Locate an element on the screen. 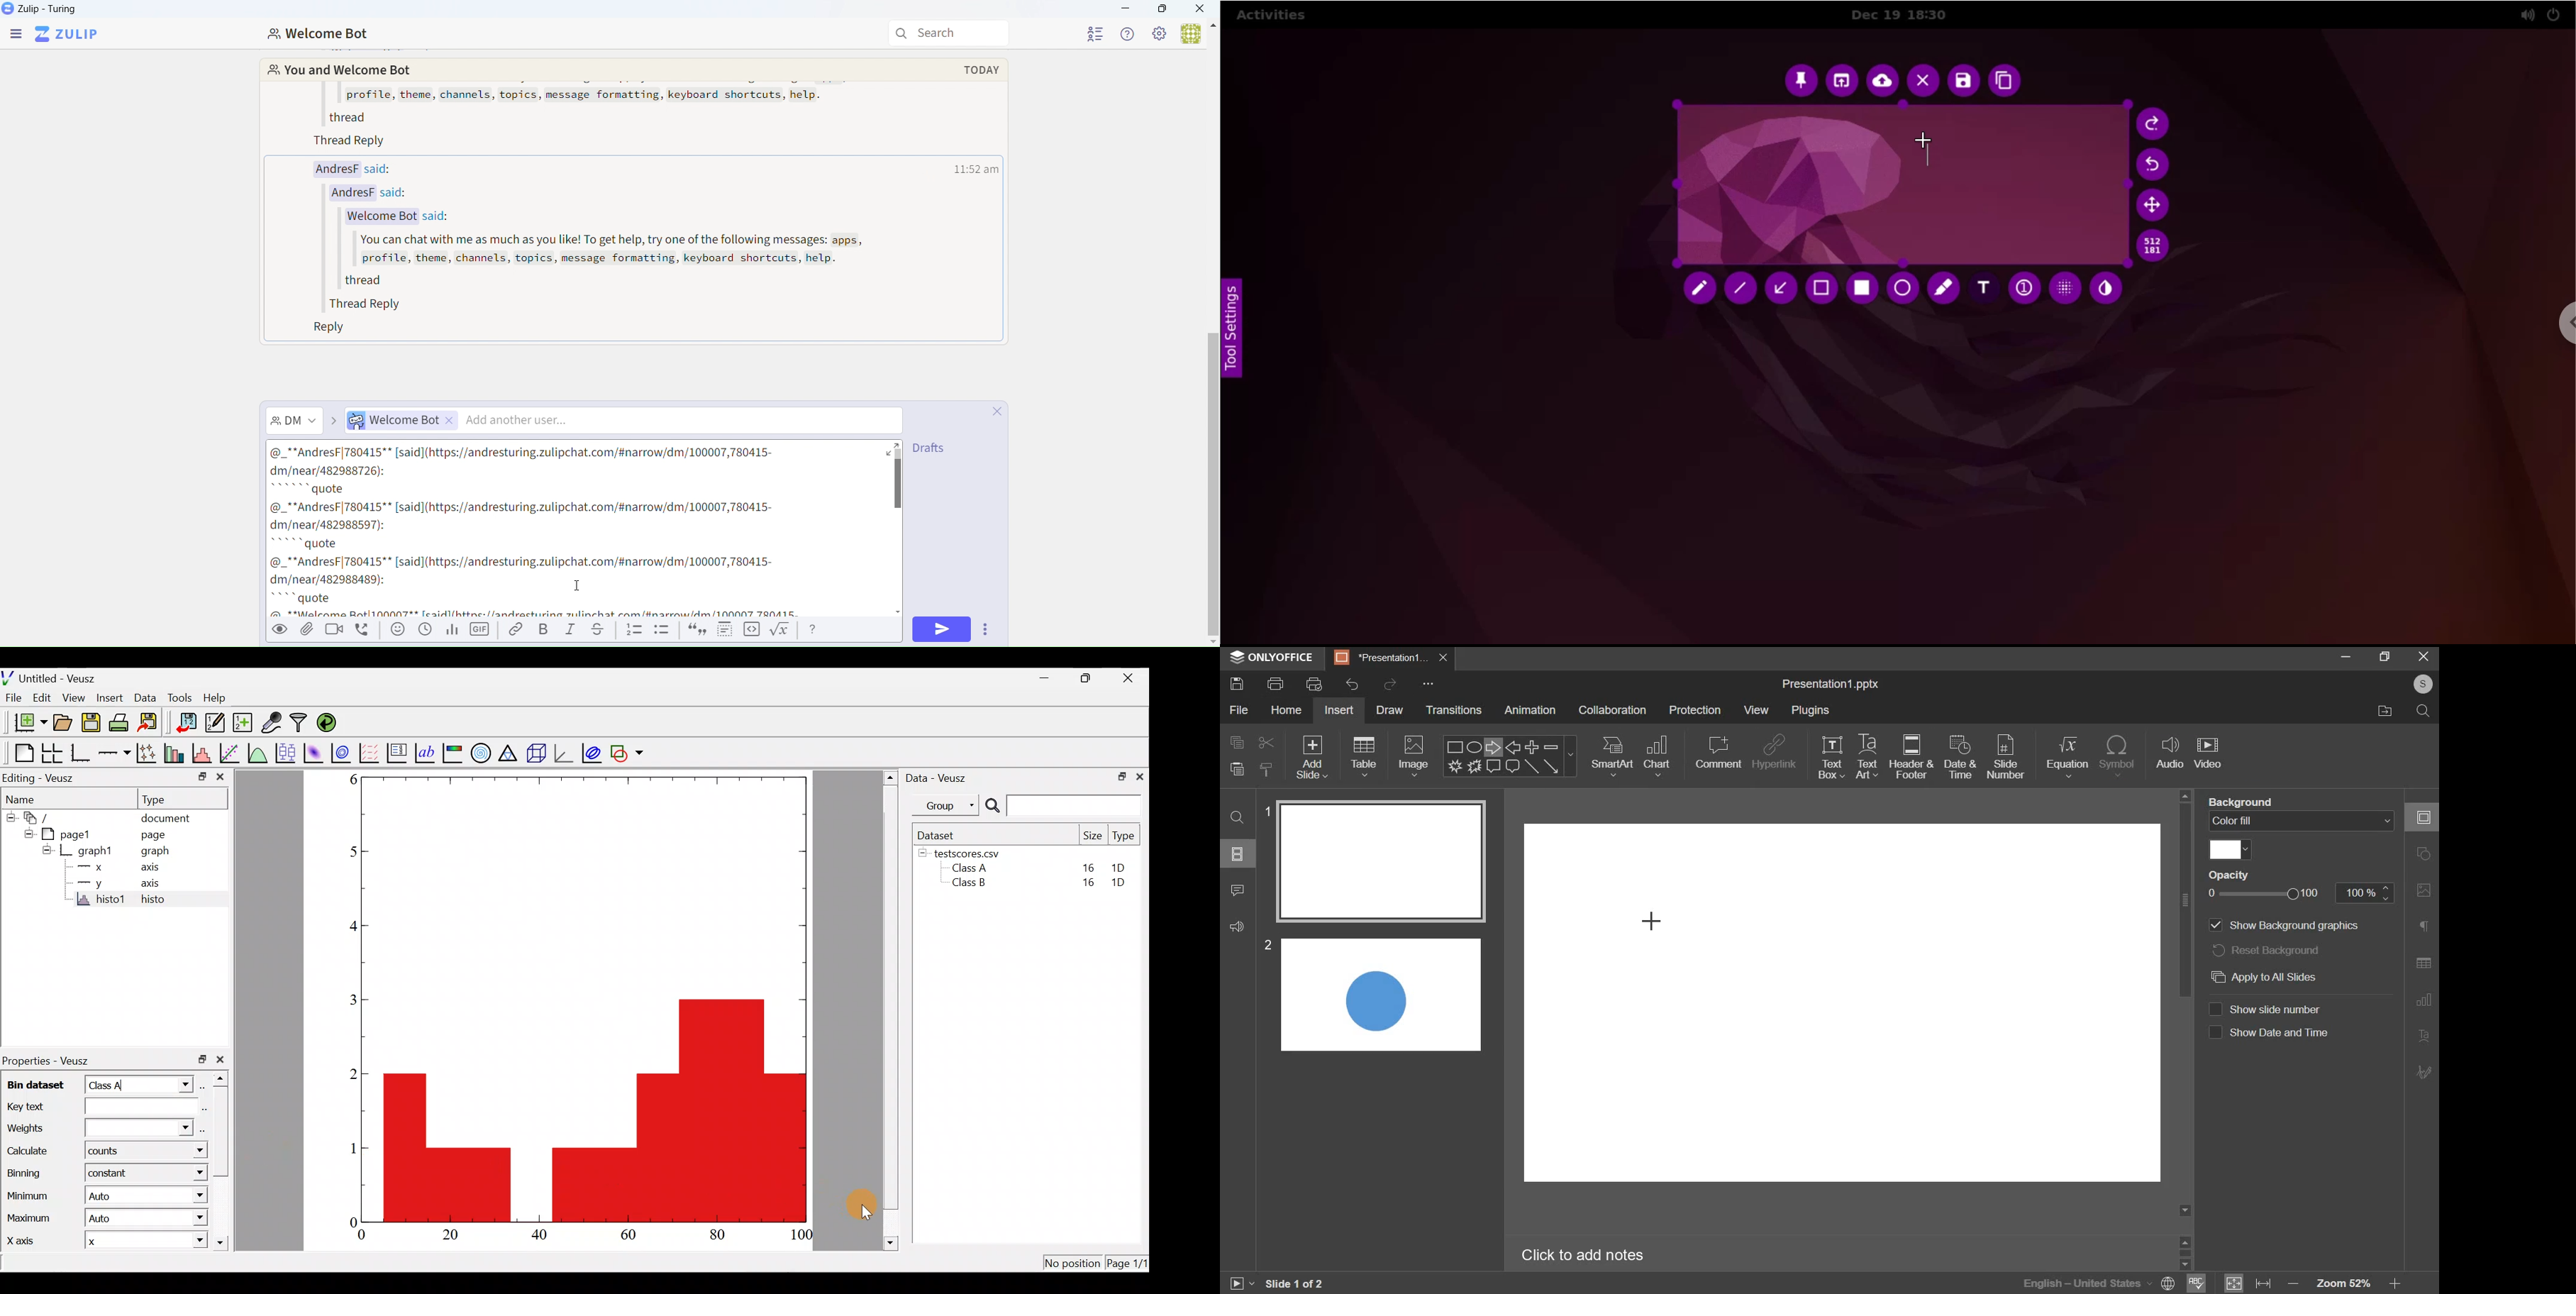 The image size is (2576, 1316). copy style is located at coordinates (1266, 769).